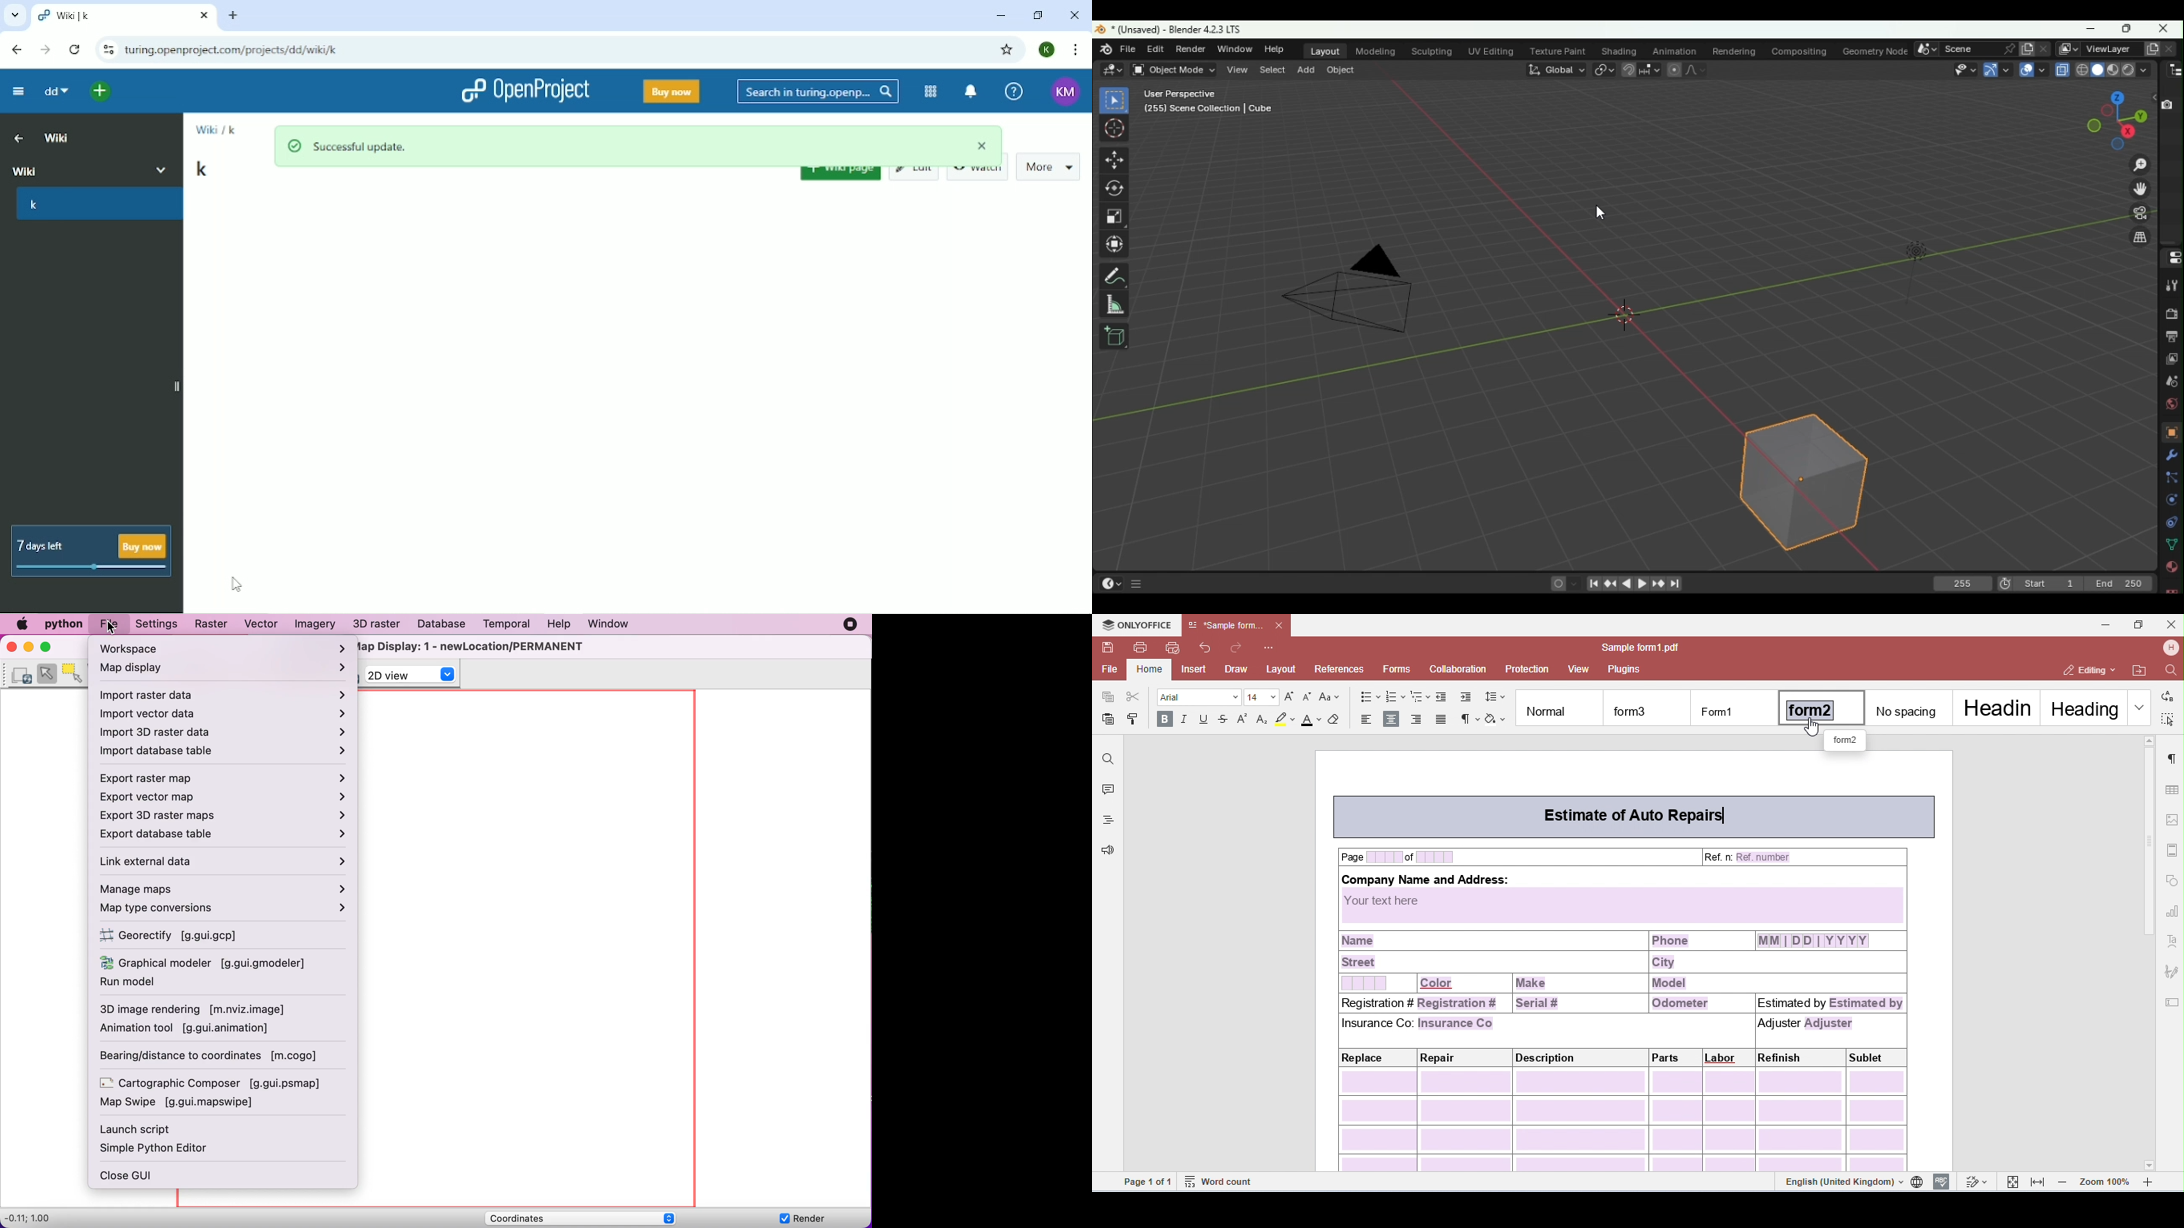  Describe the element at coordinates (2108, 48) in the screenshot. I see `Name` at that location.